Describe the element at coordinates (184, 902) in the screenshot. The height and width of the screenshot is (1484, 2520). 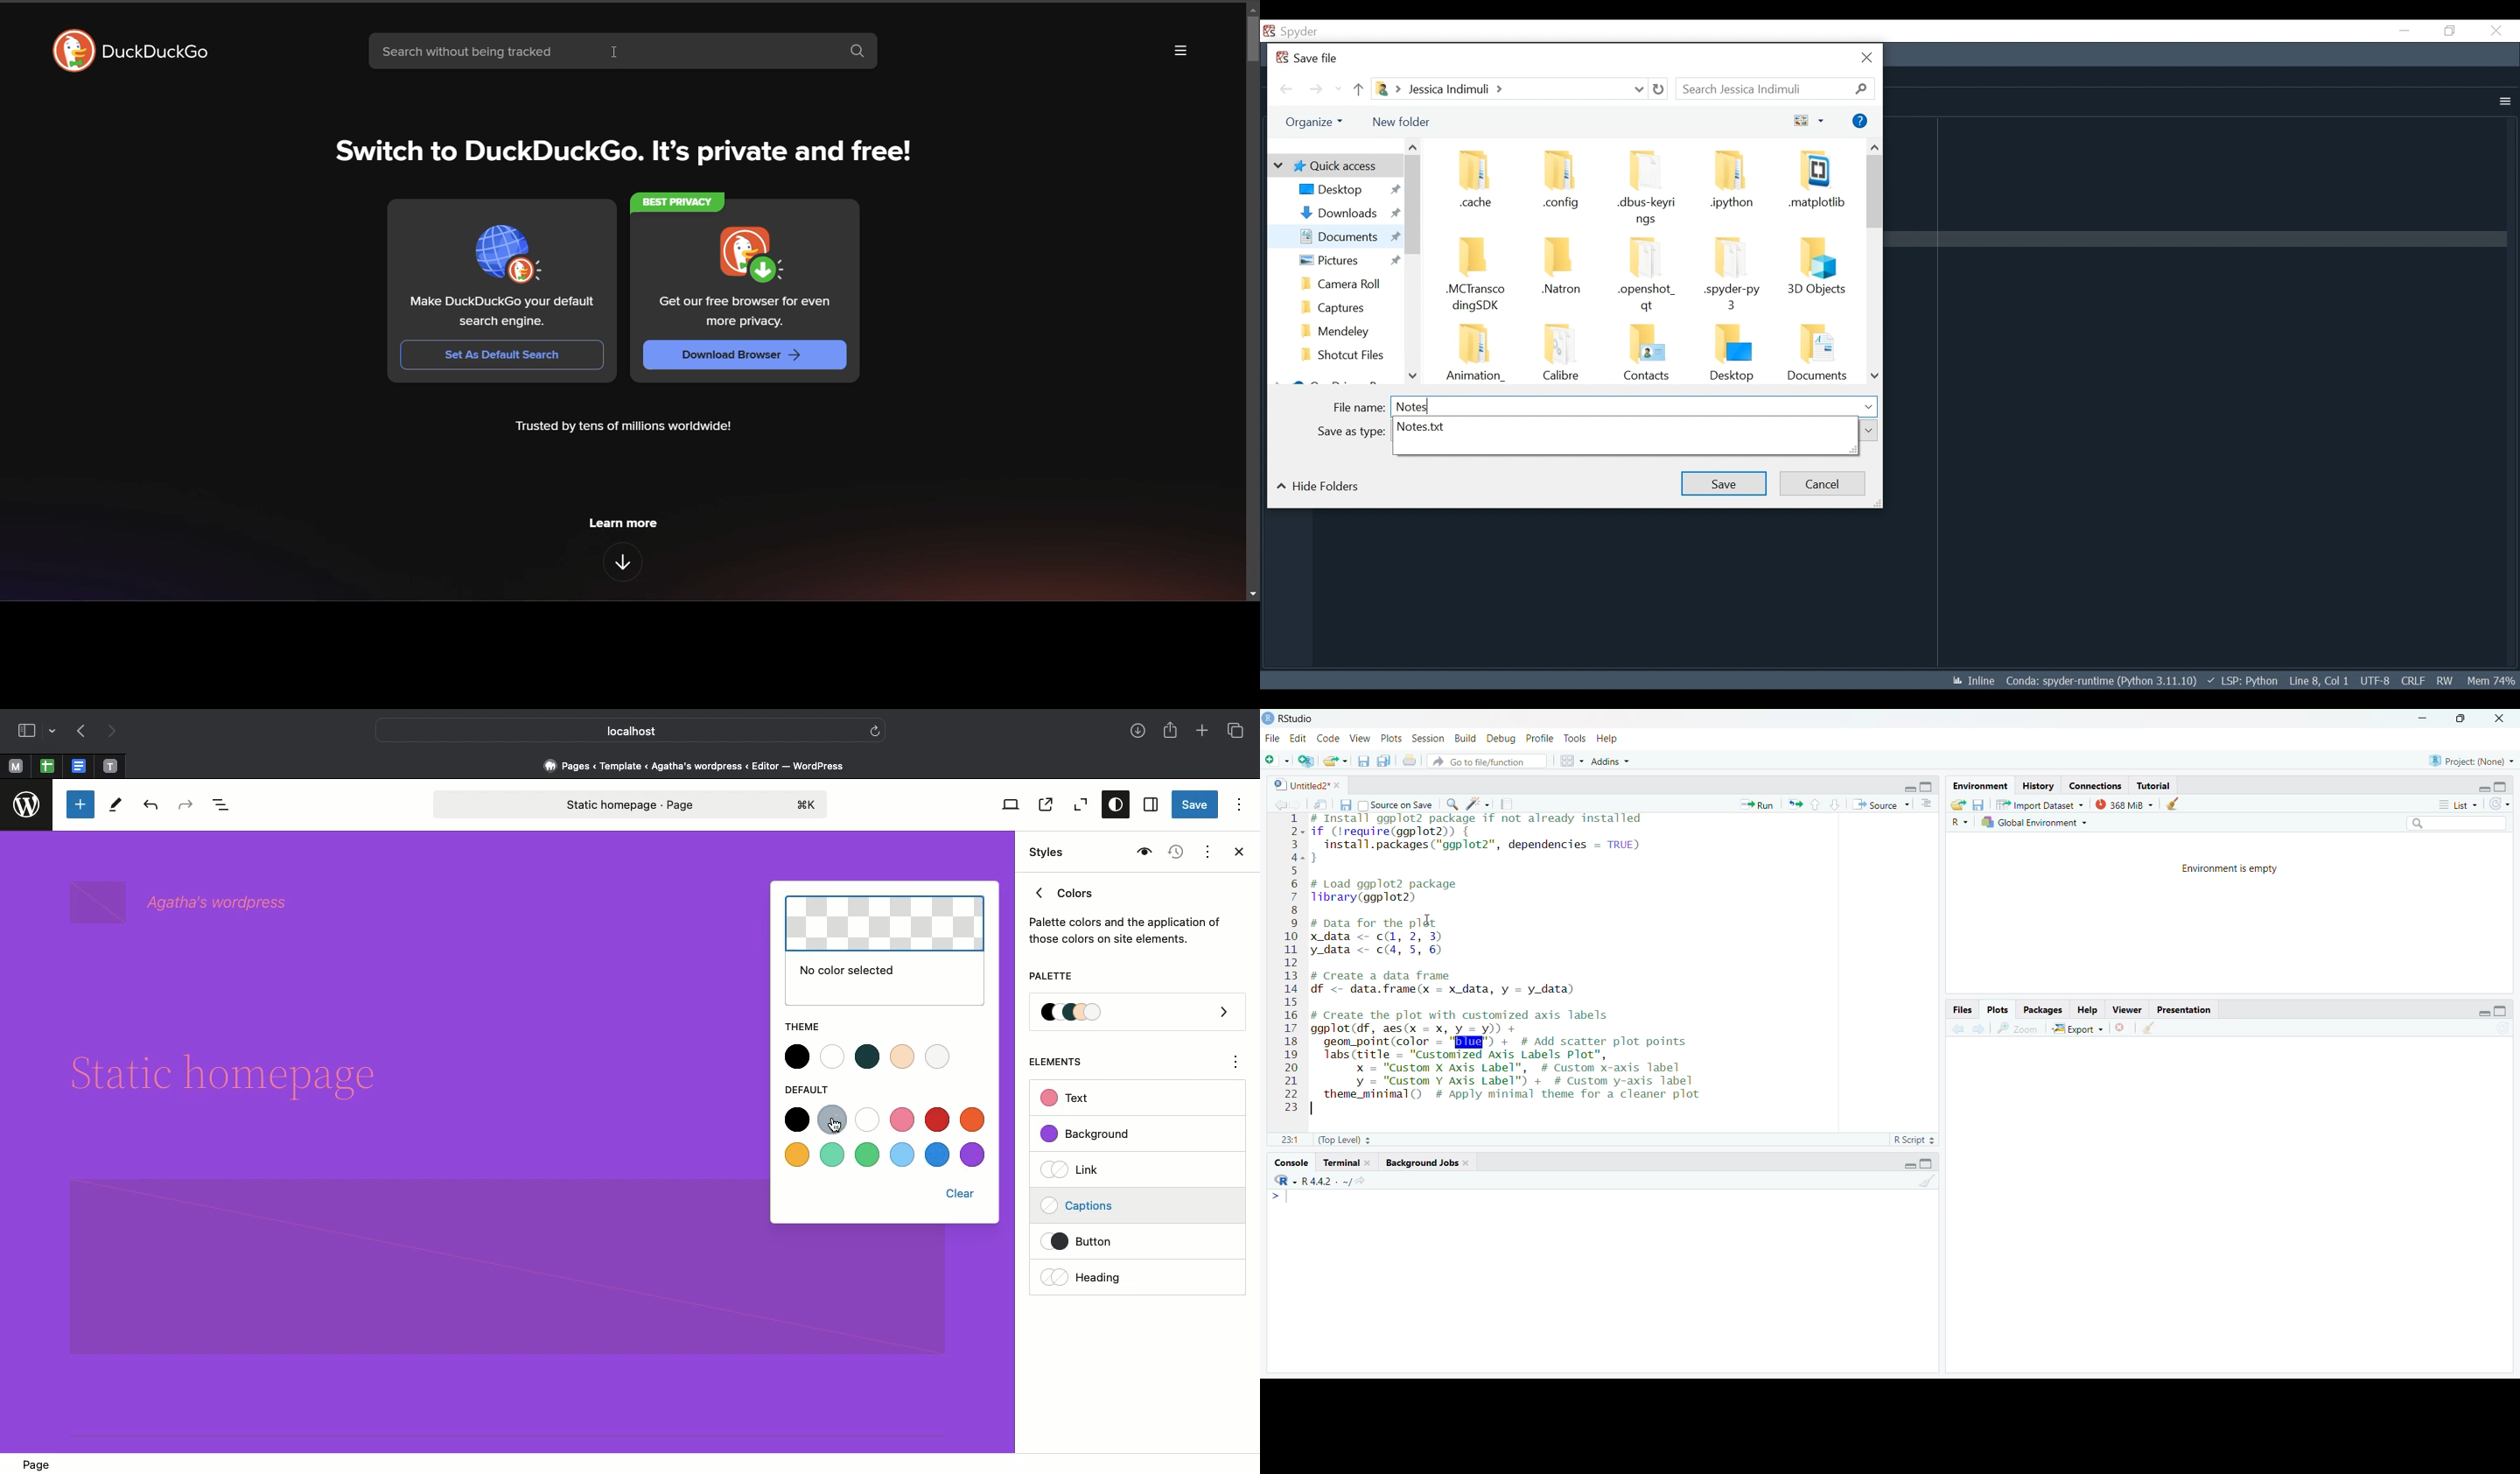
I see `wordpress name` at that location.